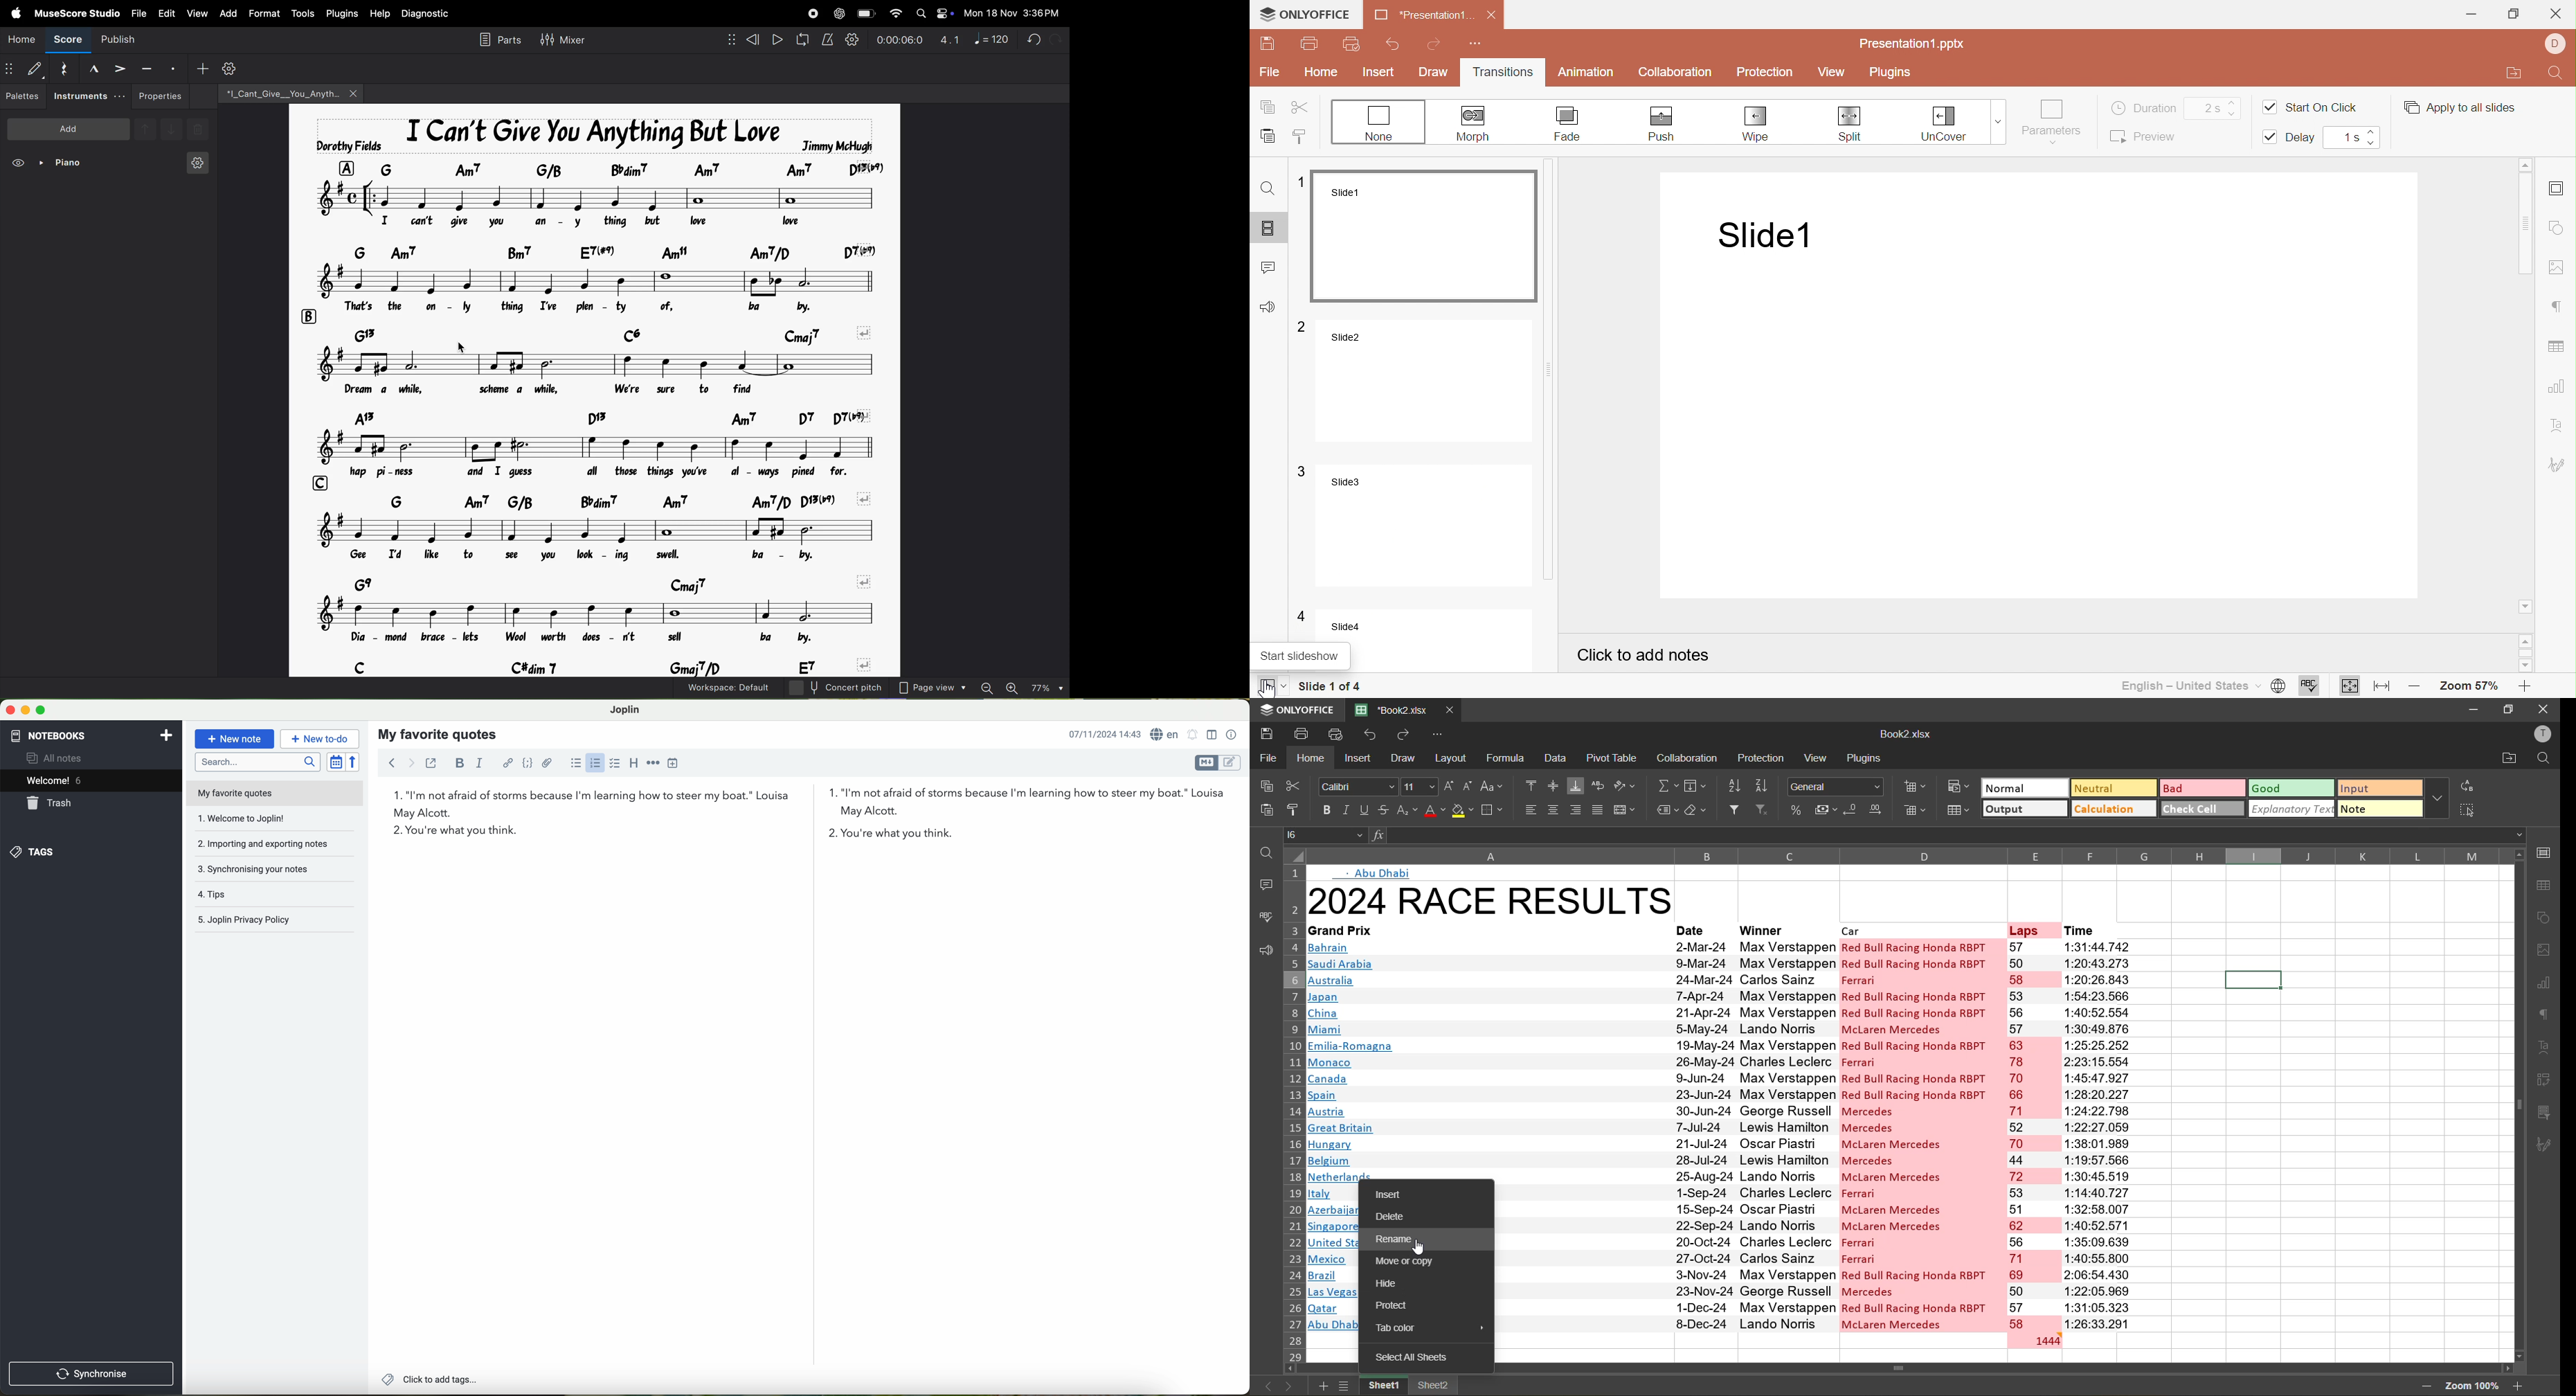  I want to click on rewind, so click(745, 40).